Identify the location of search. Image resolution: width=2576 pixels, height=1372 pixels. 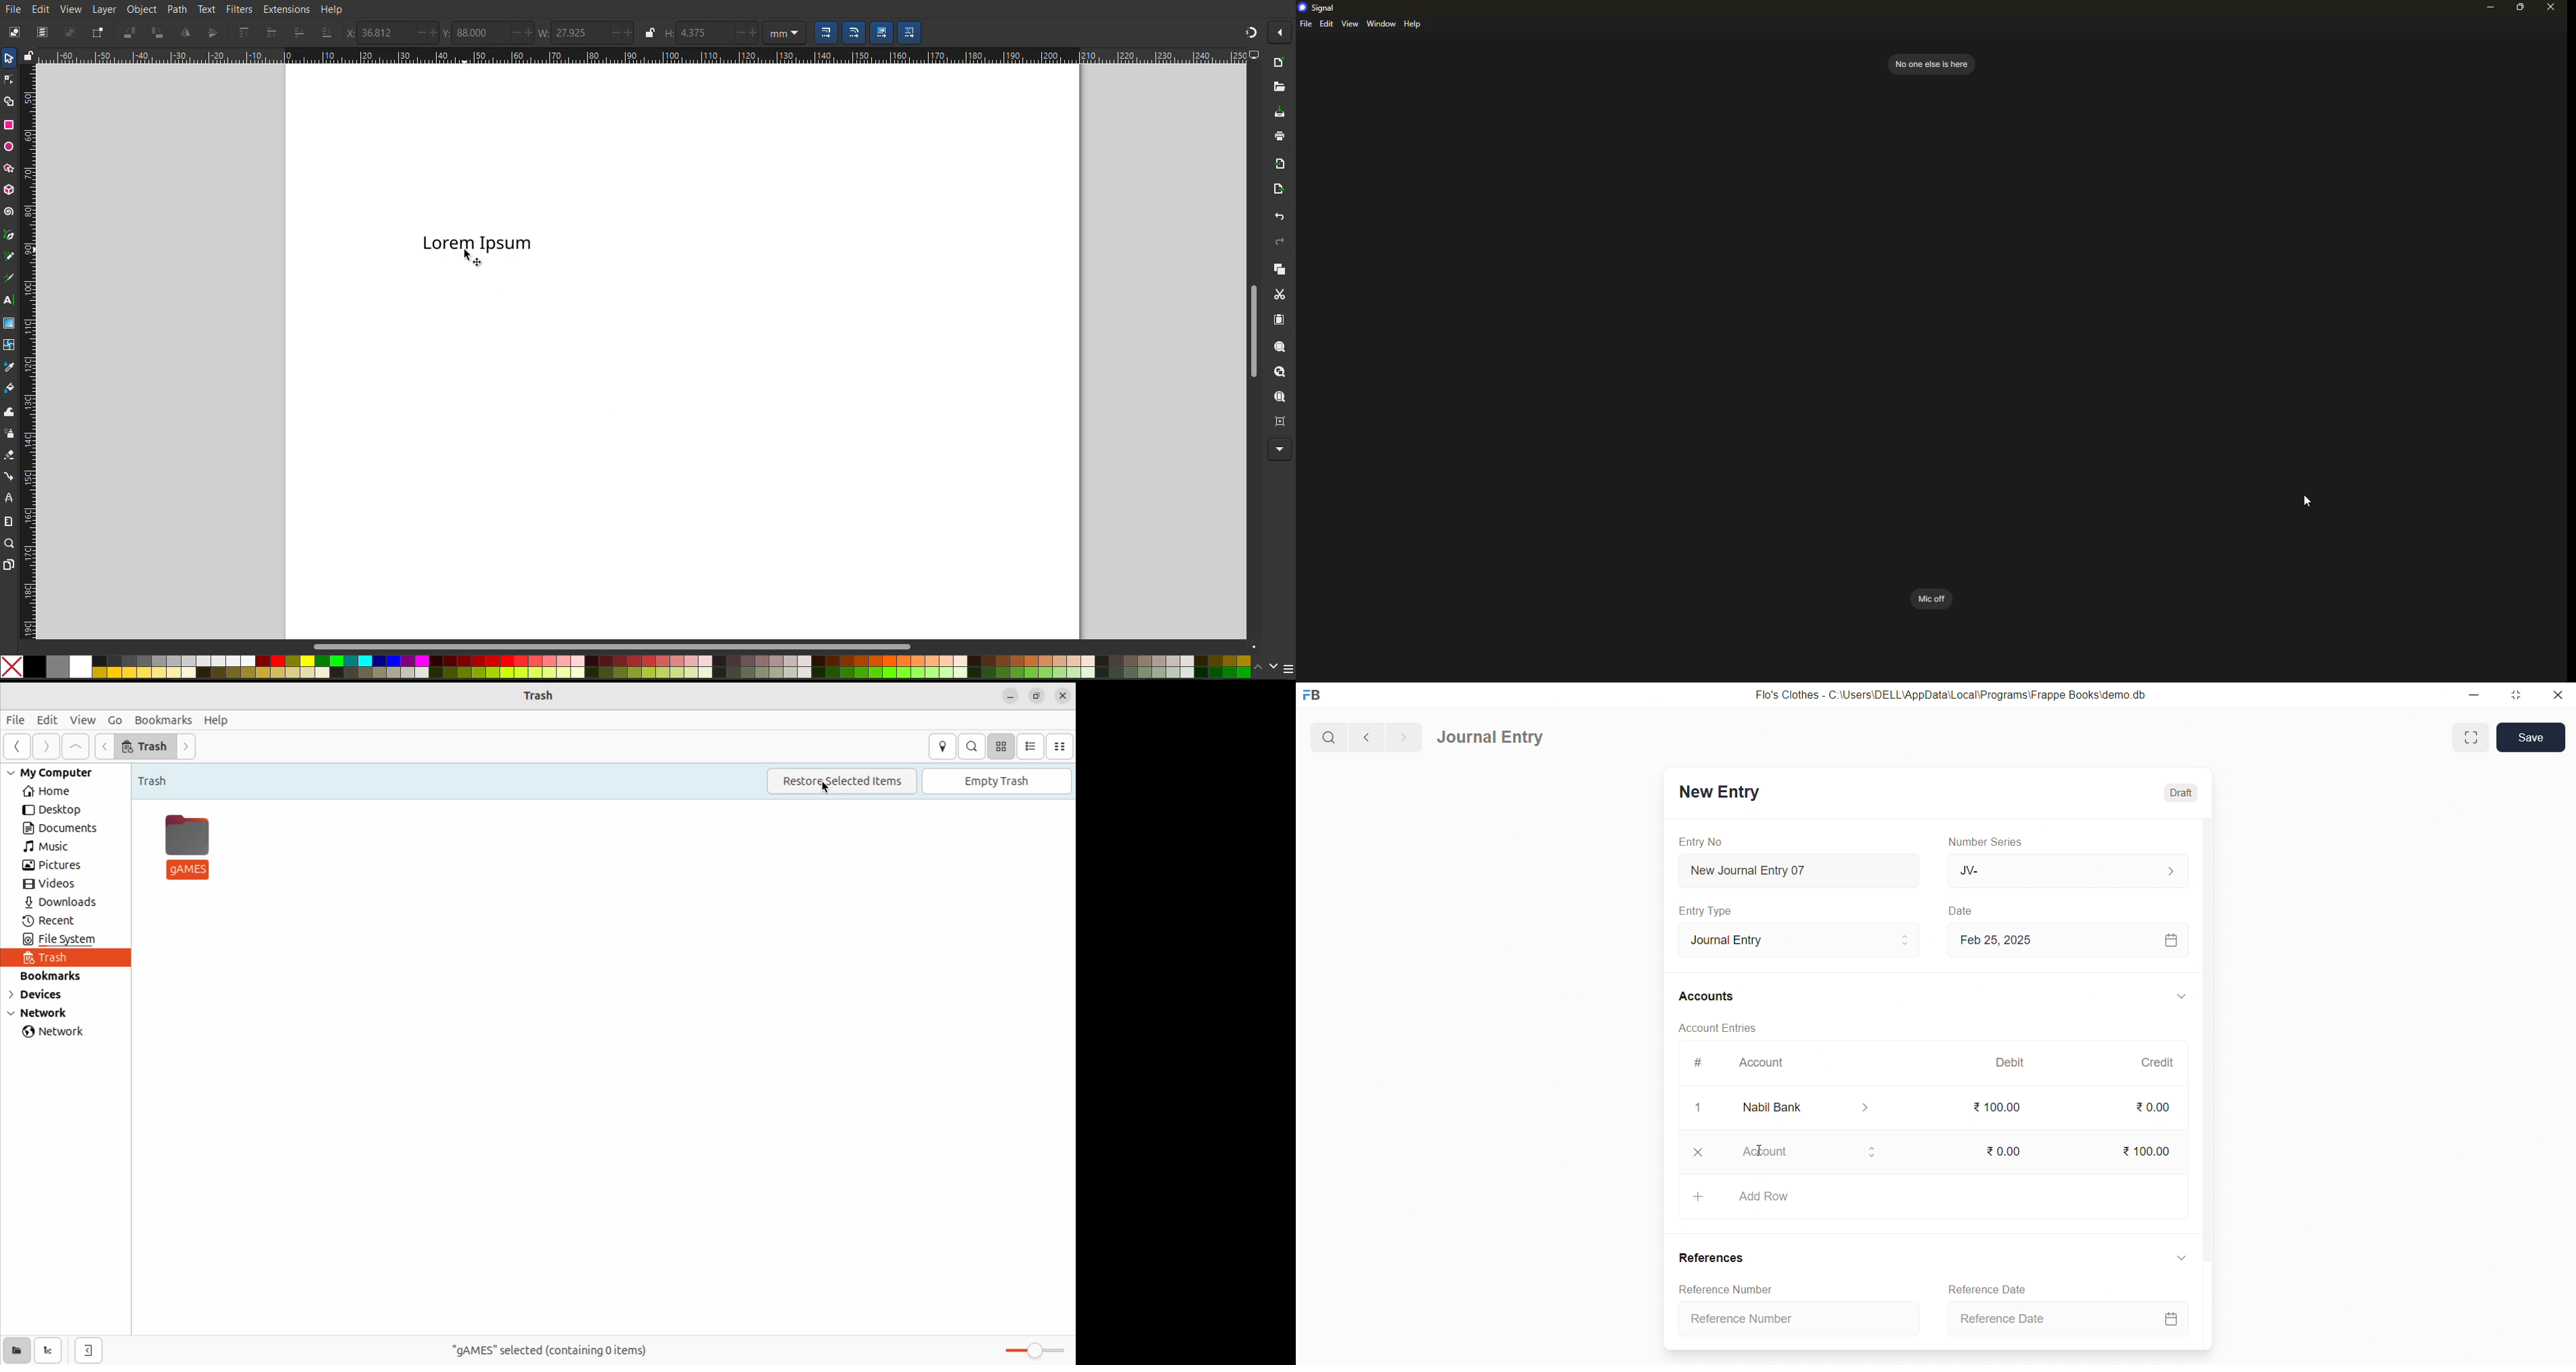
(1327, 735).